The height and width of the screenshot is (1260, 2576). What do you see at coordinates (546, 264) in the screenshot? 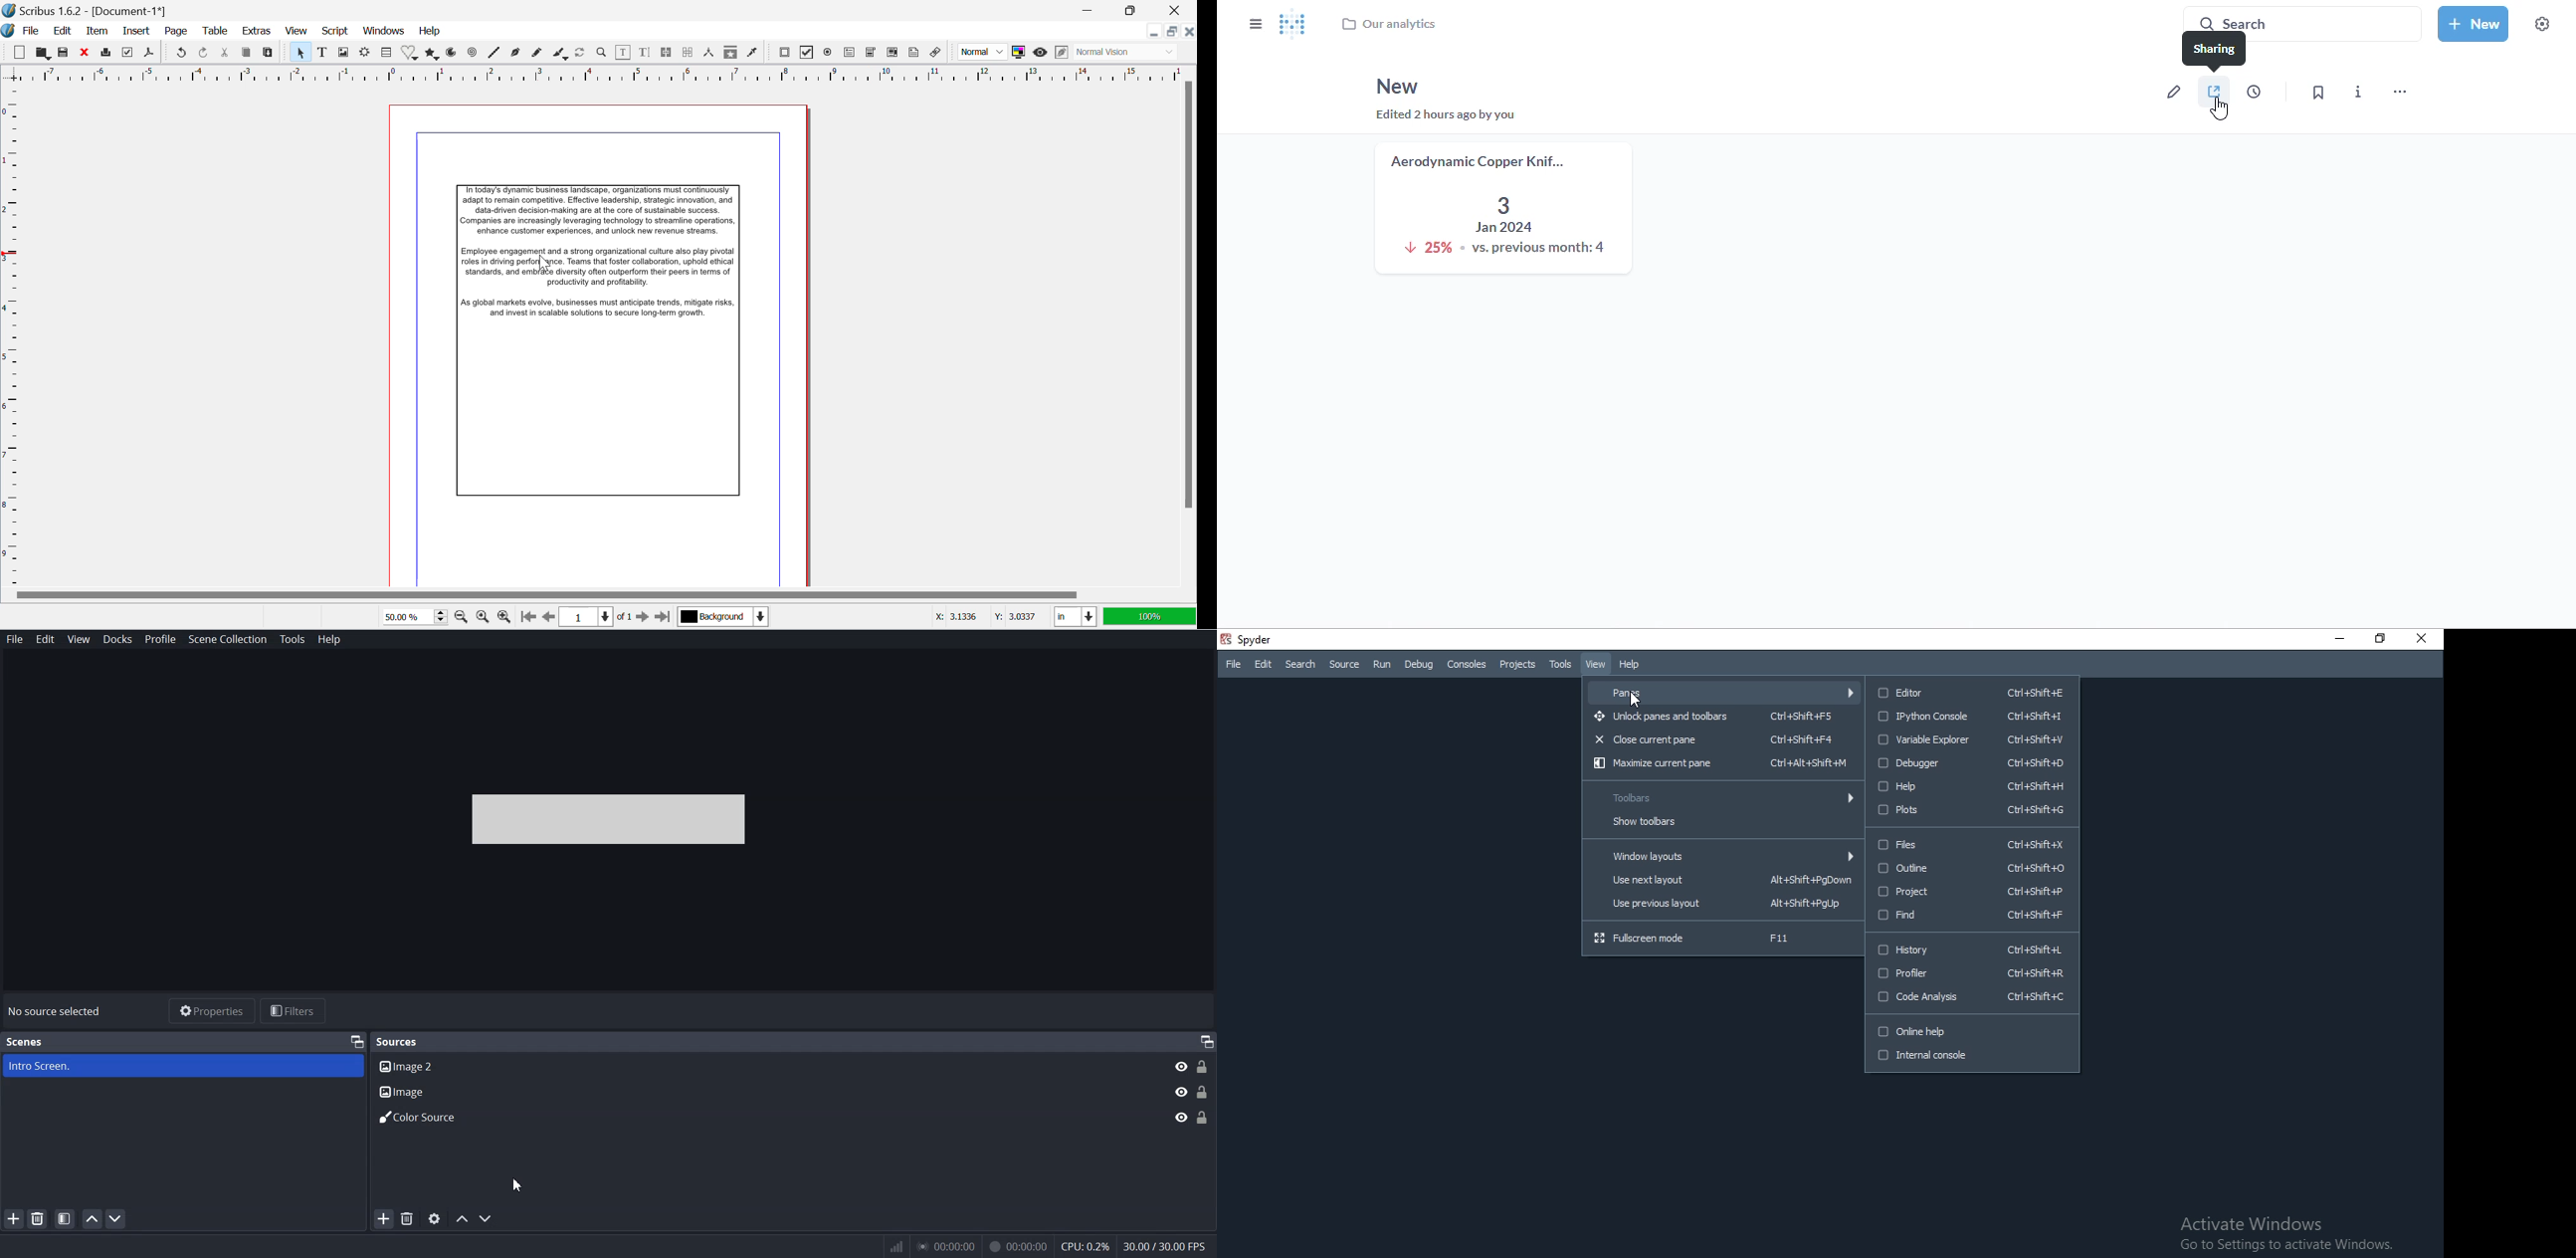
I see `Cursor Position` at bounding box center [546, 264].